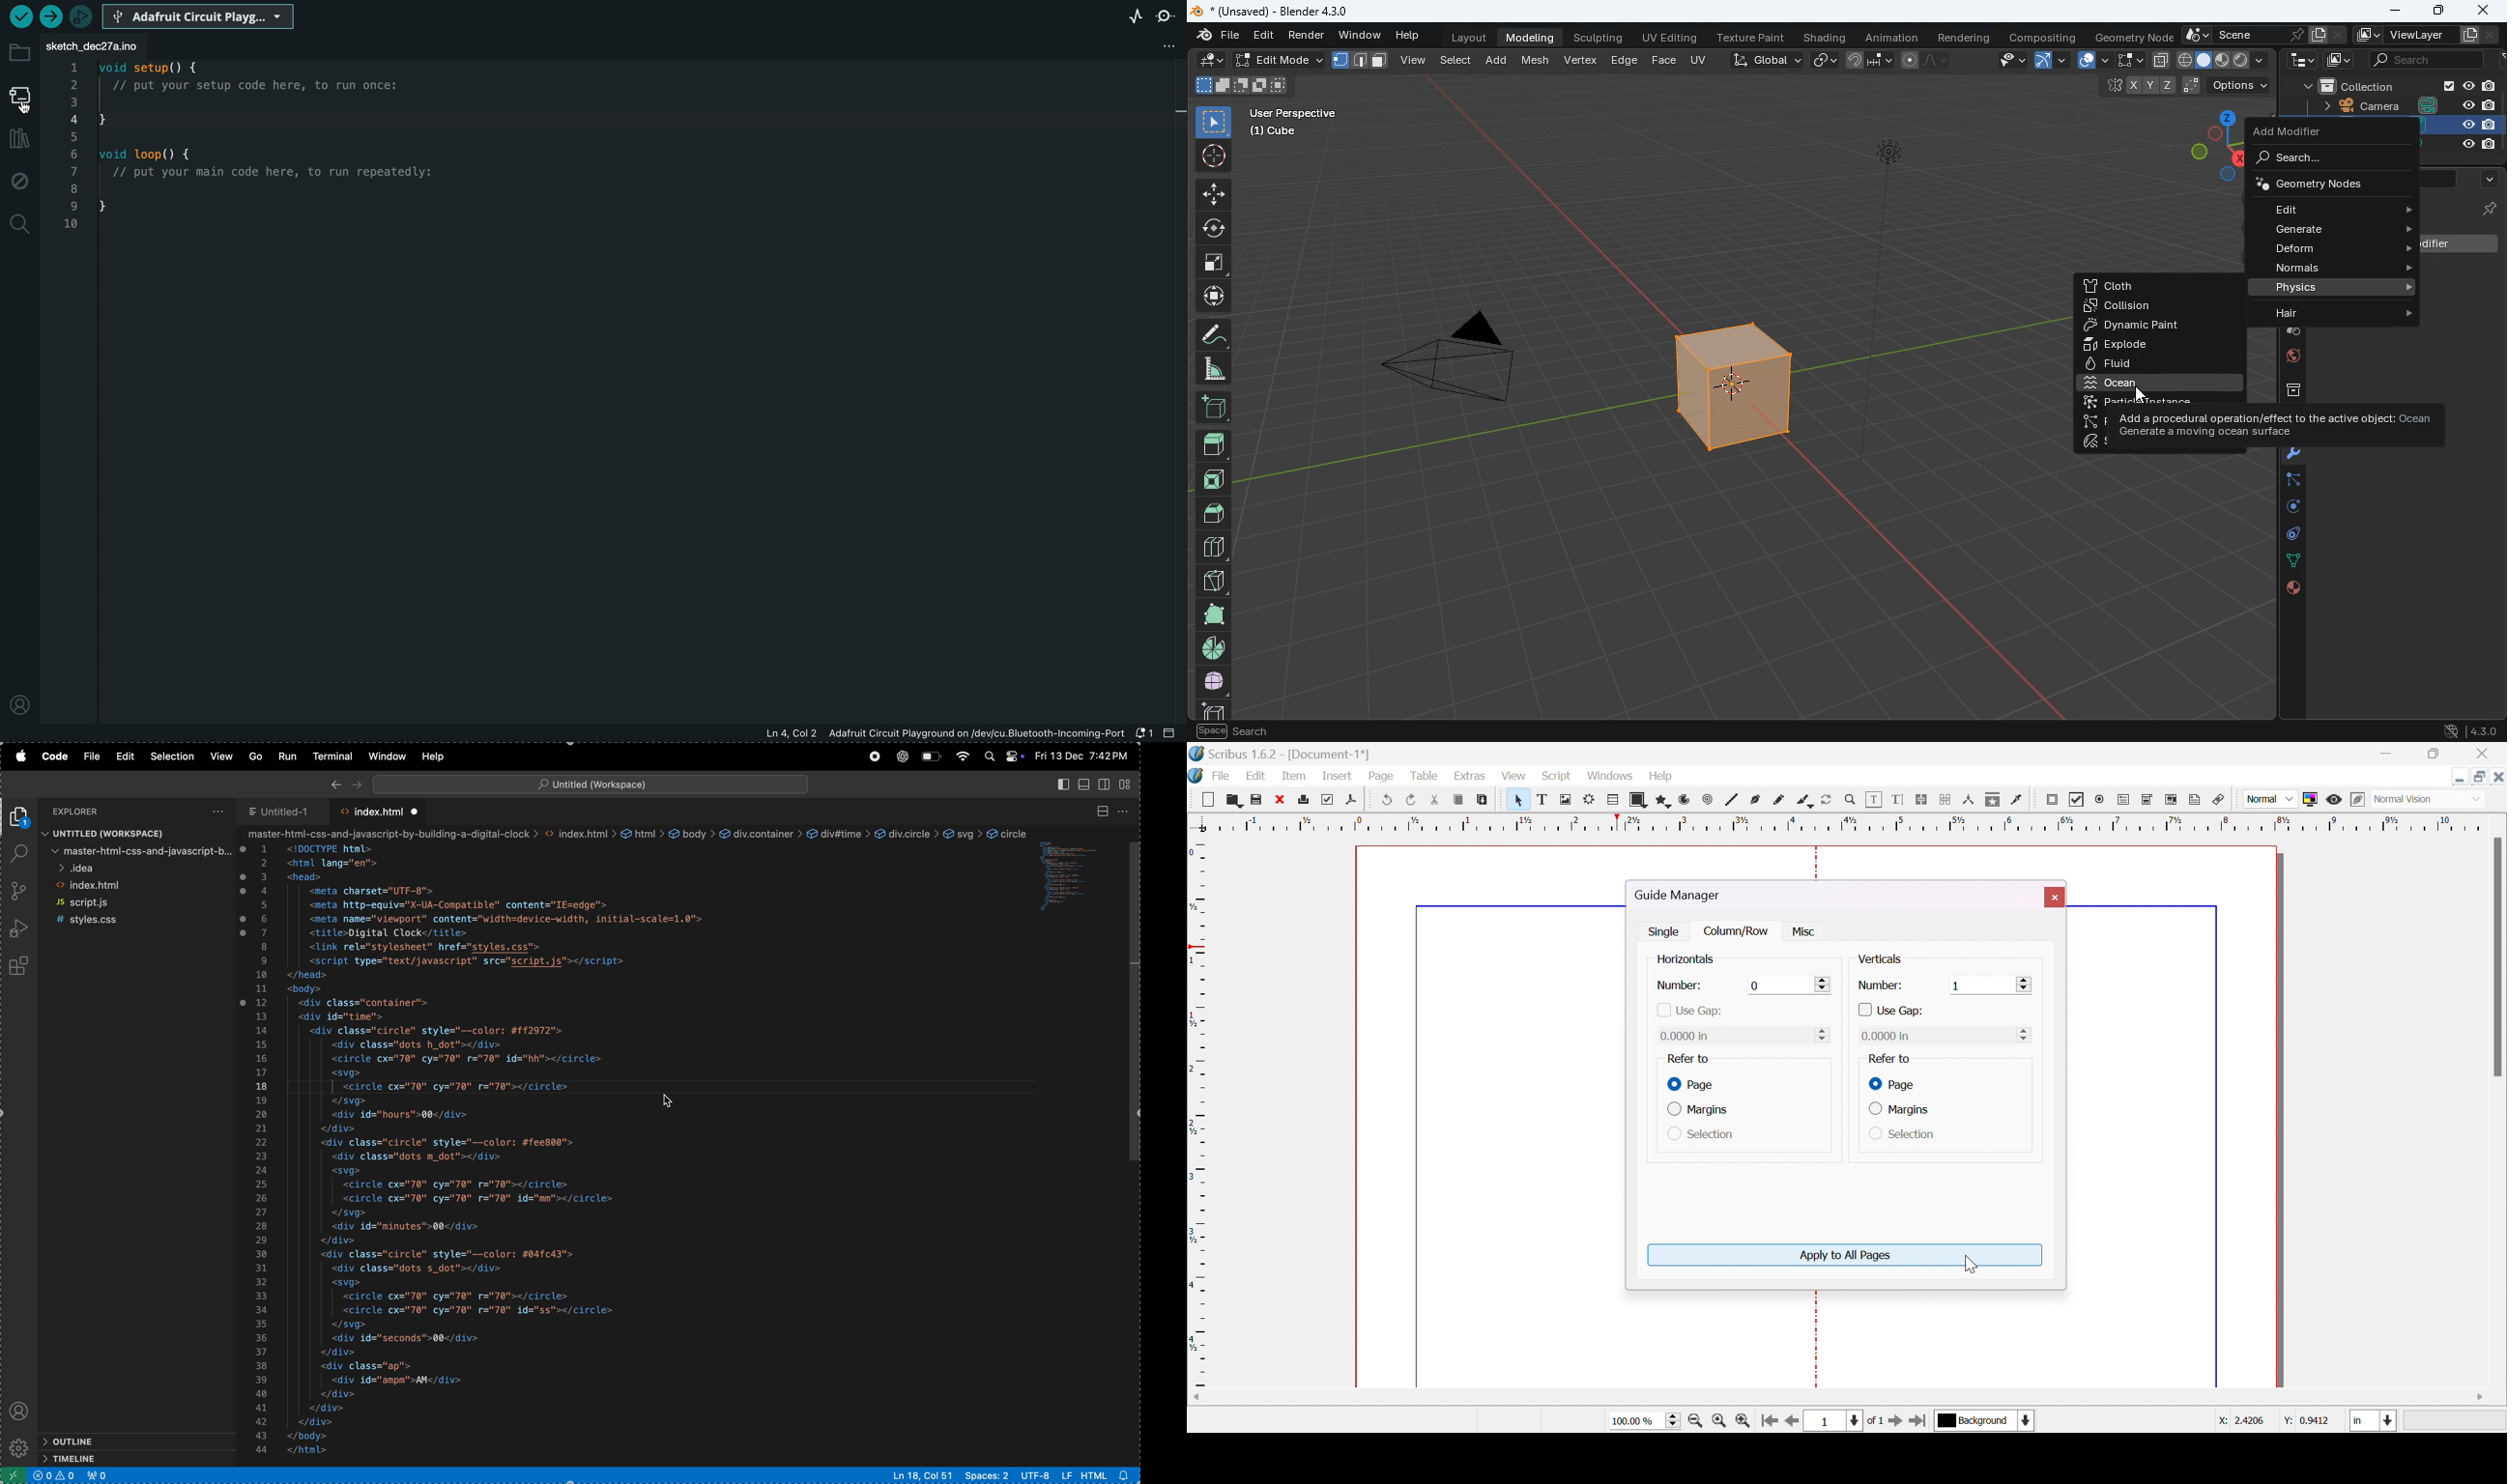 The height and width of the screenshot is (1484, 2520). What do you see at coordinates (1592, 799) in the screenshot?
I see `render frame` at bounding box center [1592, 799].